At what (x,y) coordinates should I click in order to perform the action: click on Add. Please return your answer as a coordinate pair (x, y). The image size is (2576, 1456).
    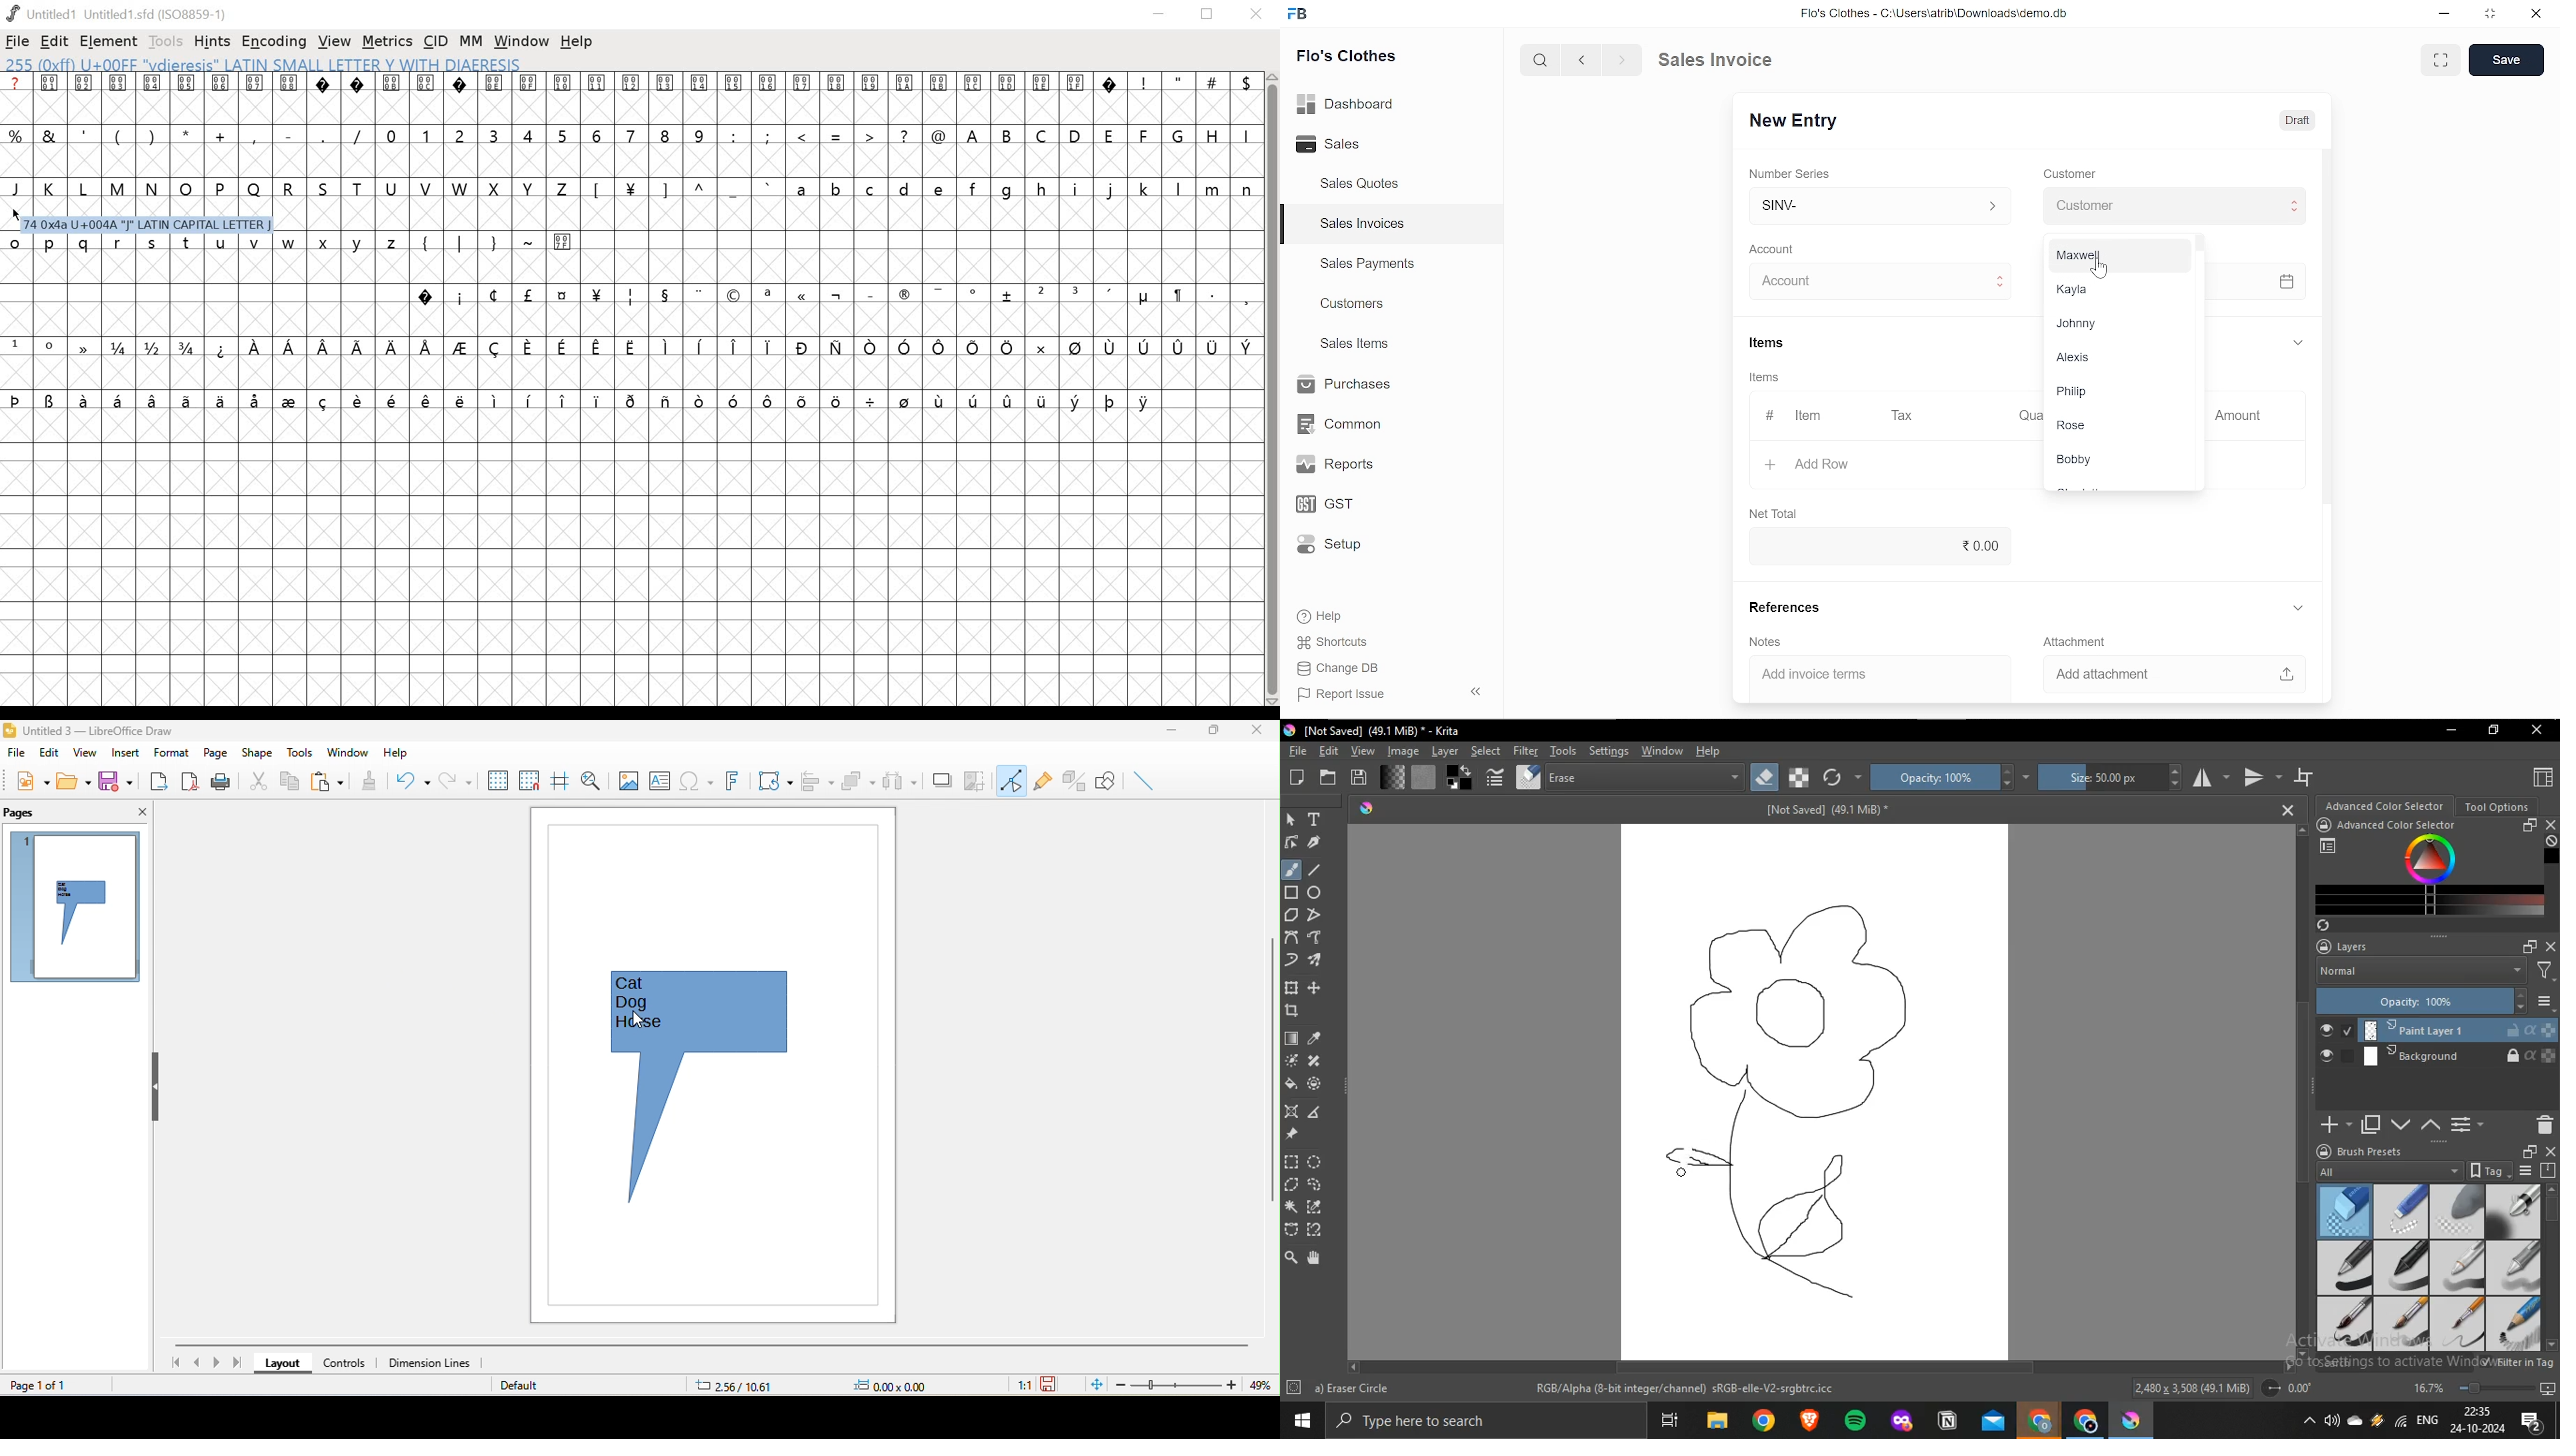
    Looking at the image, I should click on (2332, 1119).